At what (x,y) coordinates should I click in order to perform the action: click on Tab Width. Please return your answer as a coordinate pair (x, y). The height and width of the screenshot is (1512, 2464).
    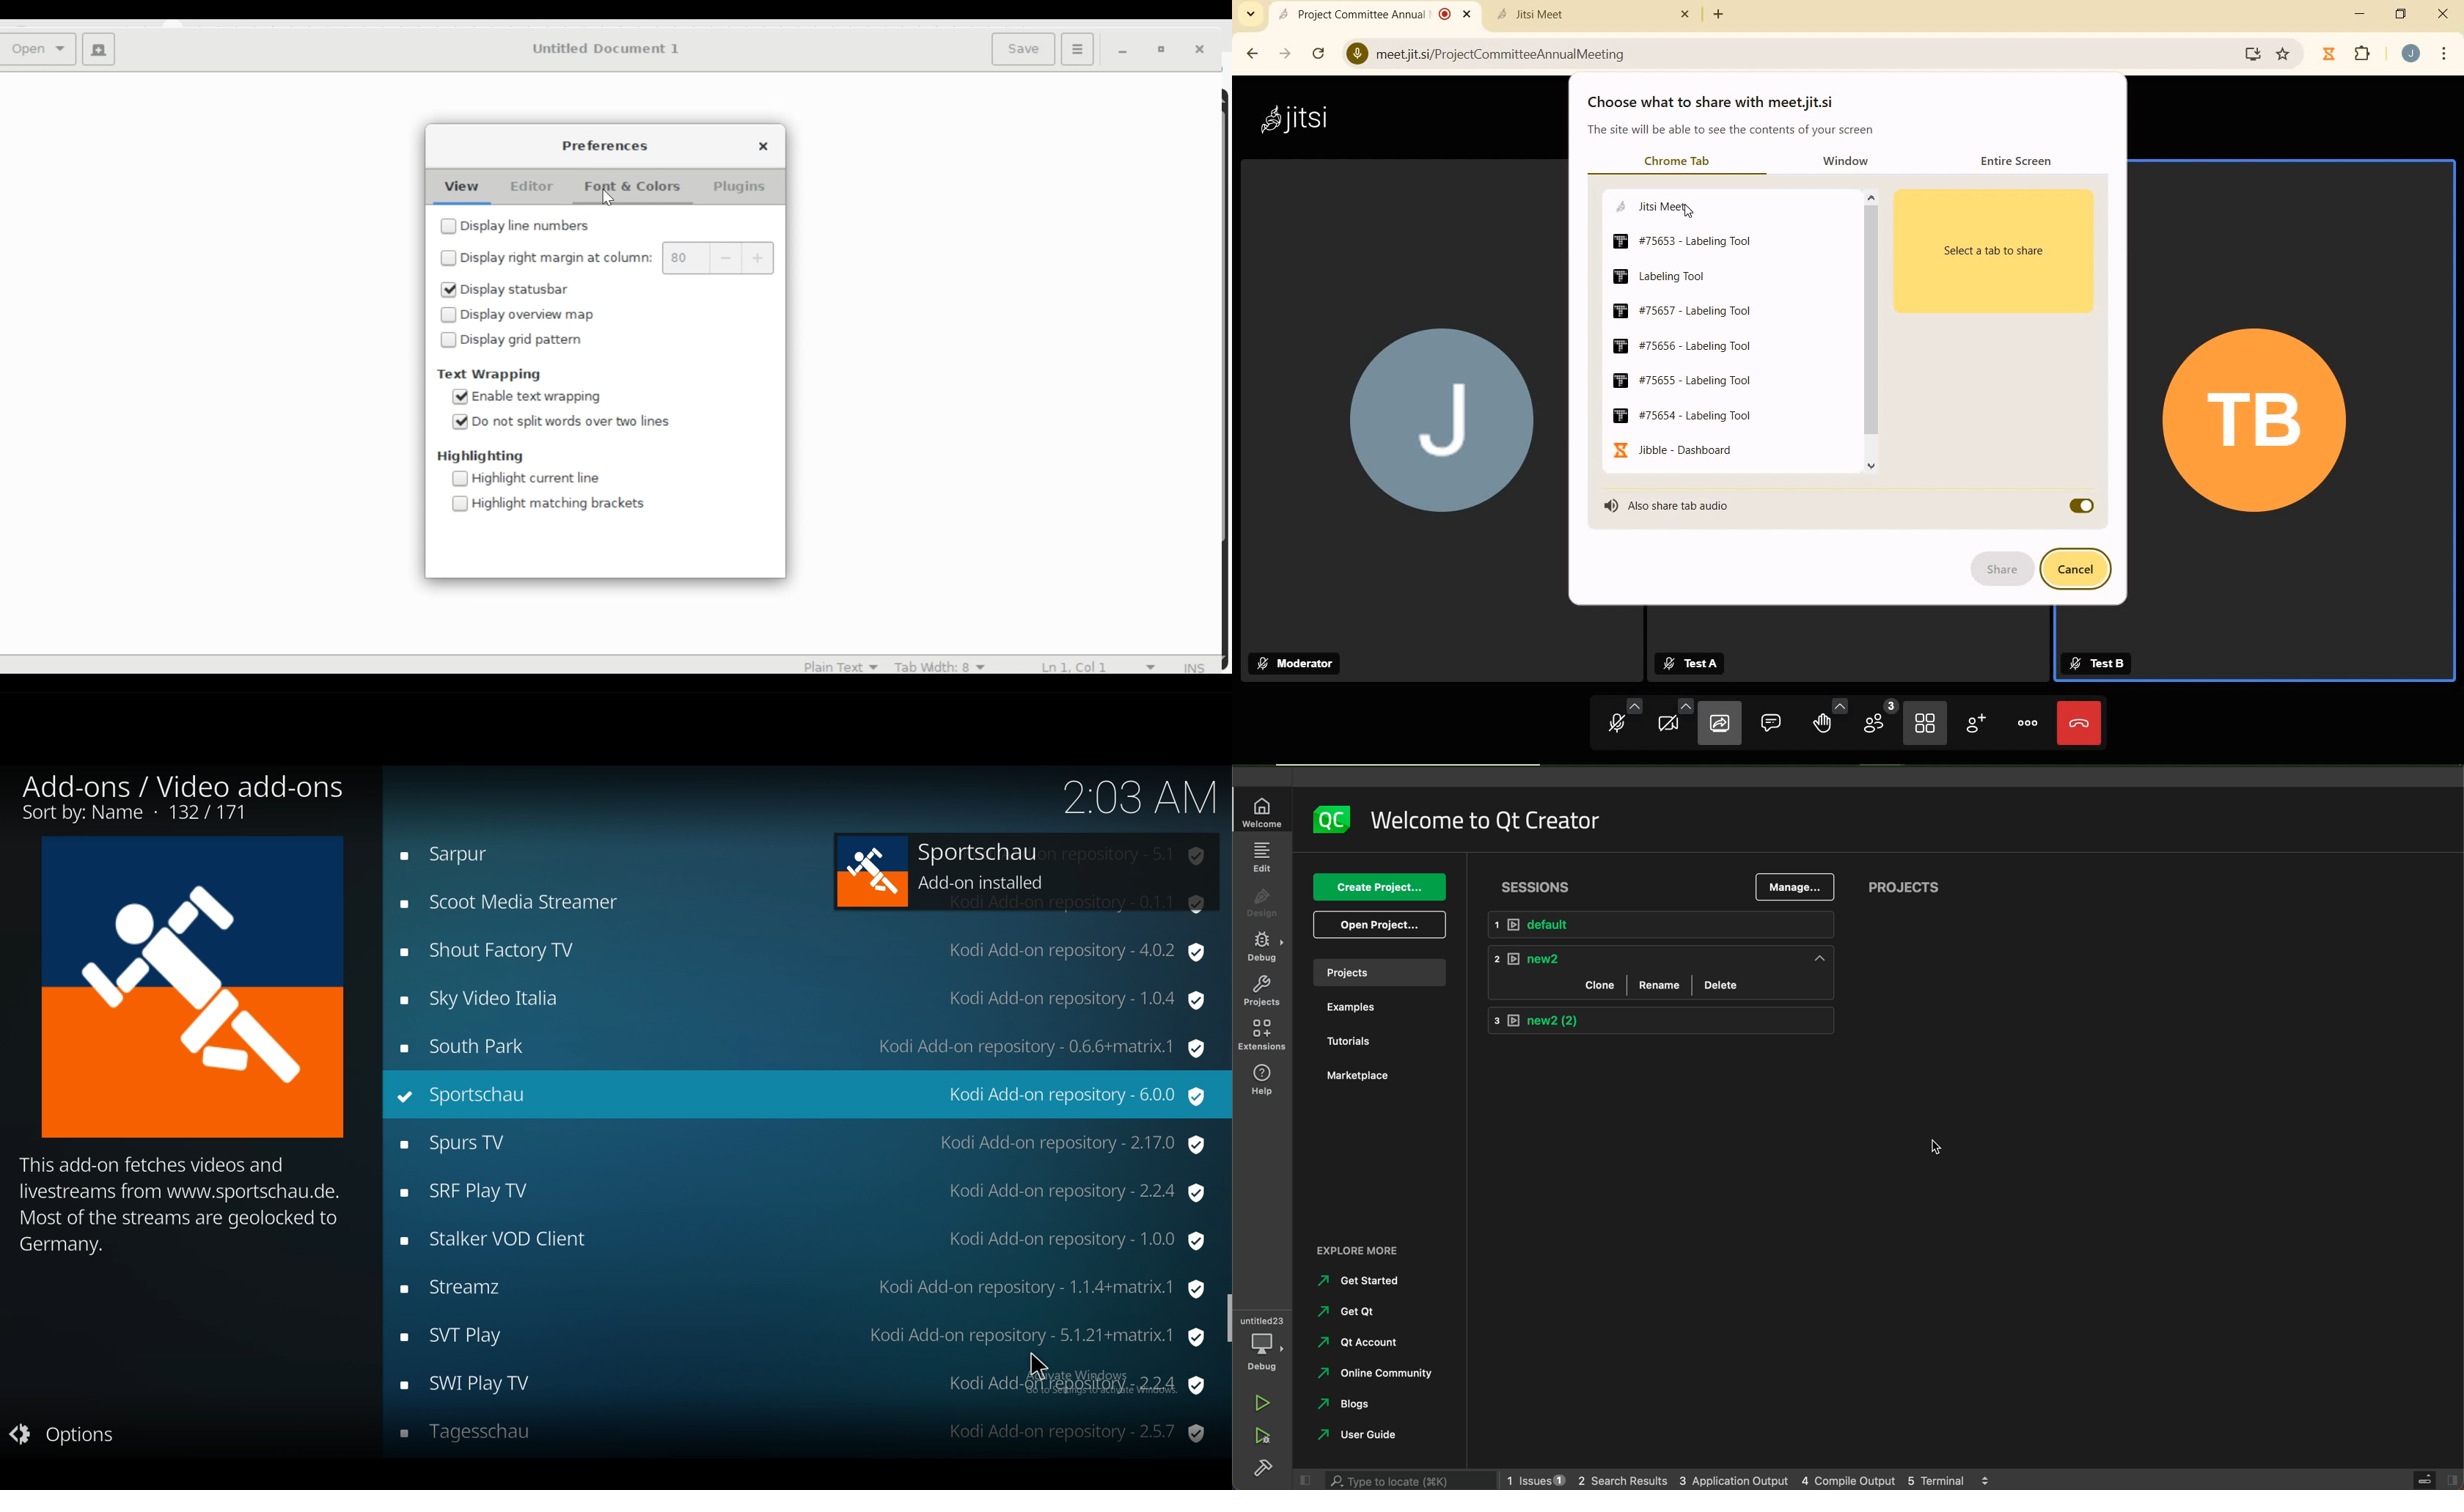
    Looking at the image, I should click on (939, 665).